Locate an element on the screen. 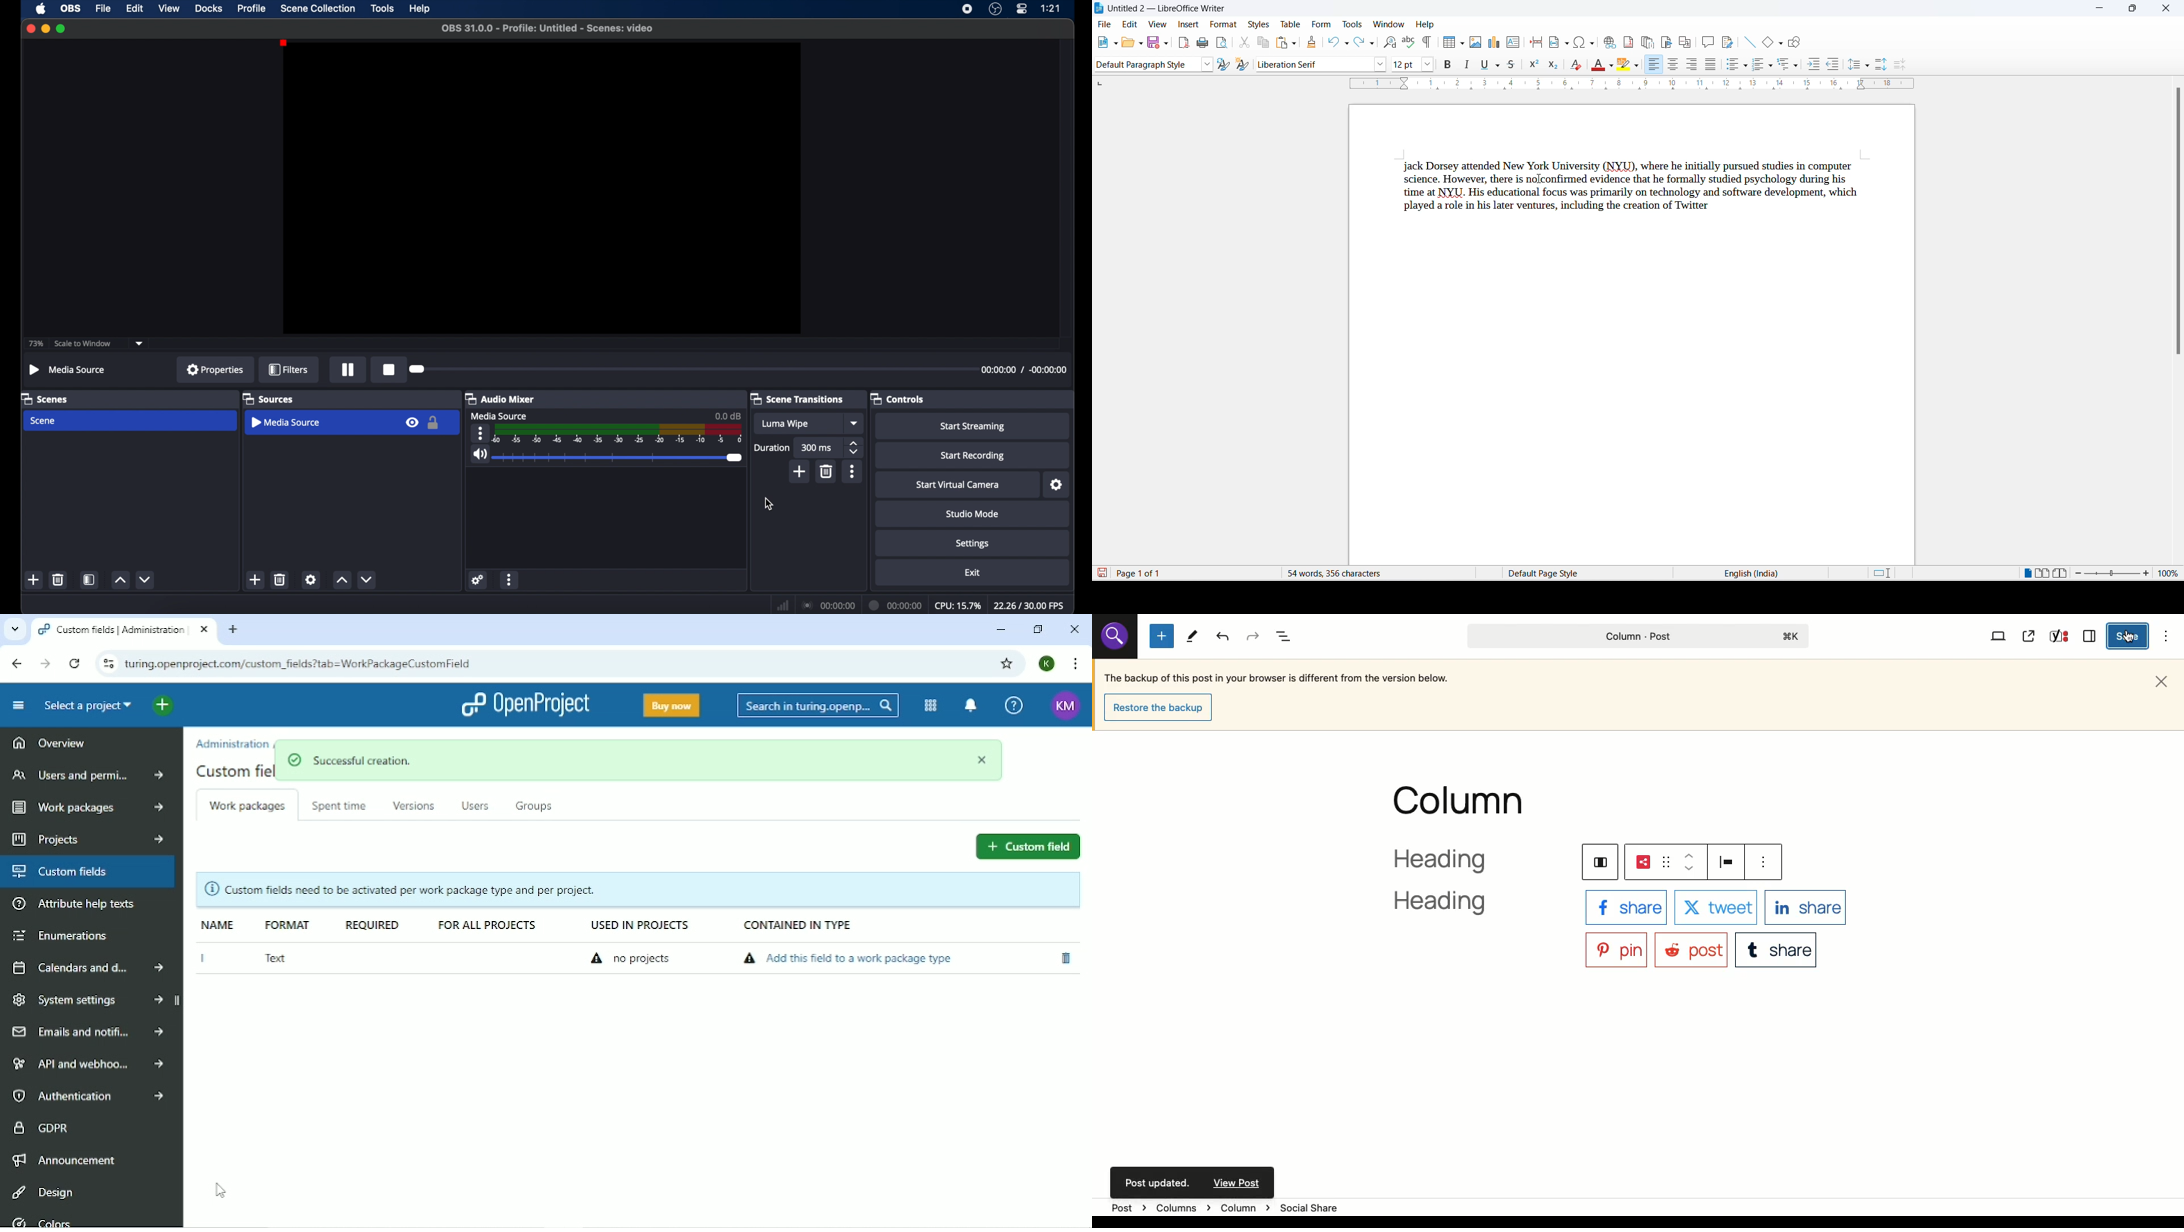 Image resolution: width=2184 pixels, height=1232 pixels. Add this field to a work package type. is located at coordinates (851, 959).